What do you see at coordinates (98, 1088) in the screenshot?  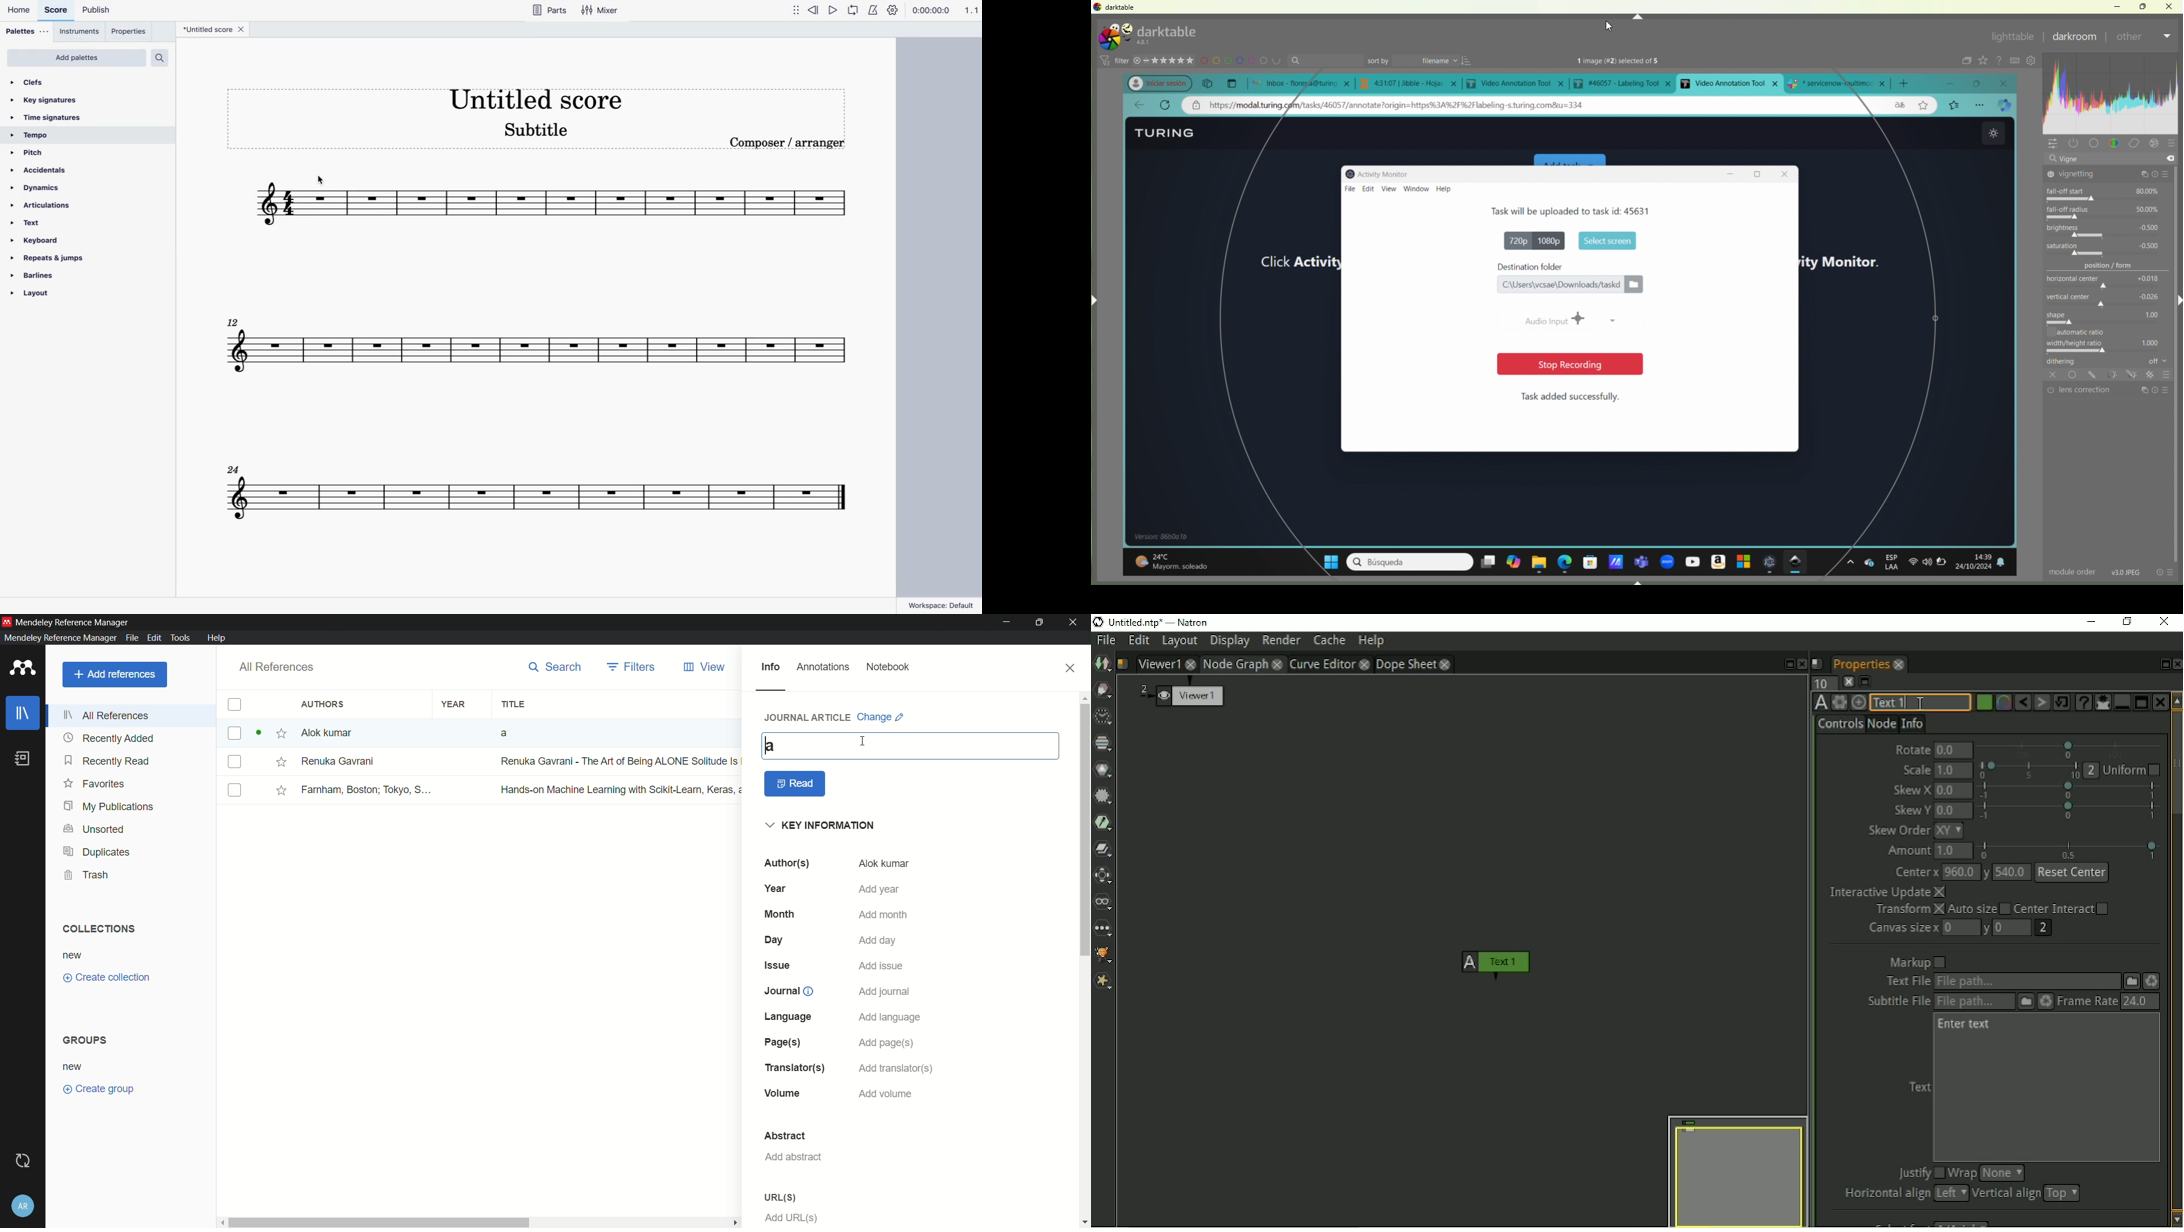 I see `create group` at bounding box center [98, 1088].